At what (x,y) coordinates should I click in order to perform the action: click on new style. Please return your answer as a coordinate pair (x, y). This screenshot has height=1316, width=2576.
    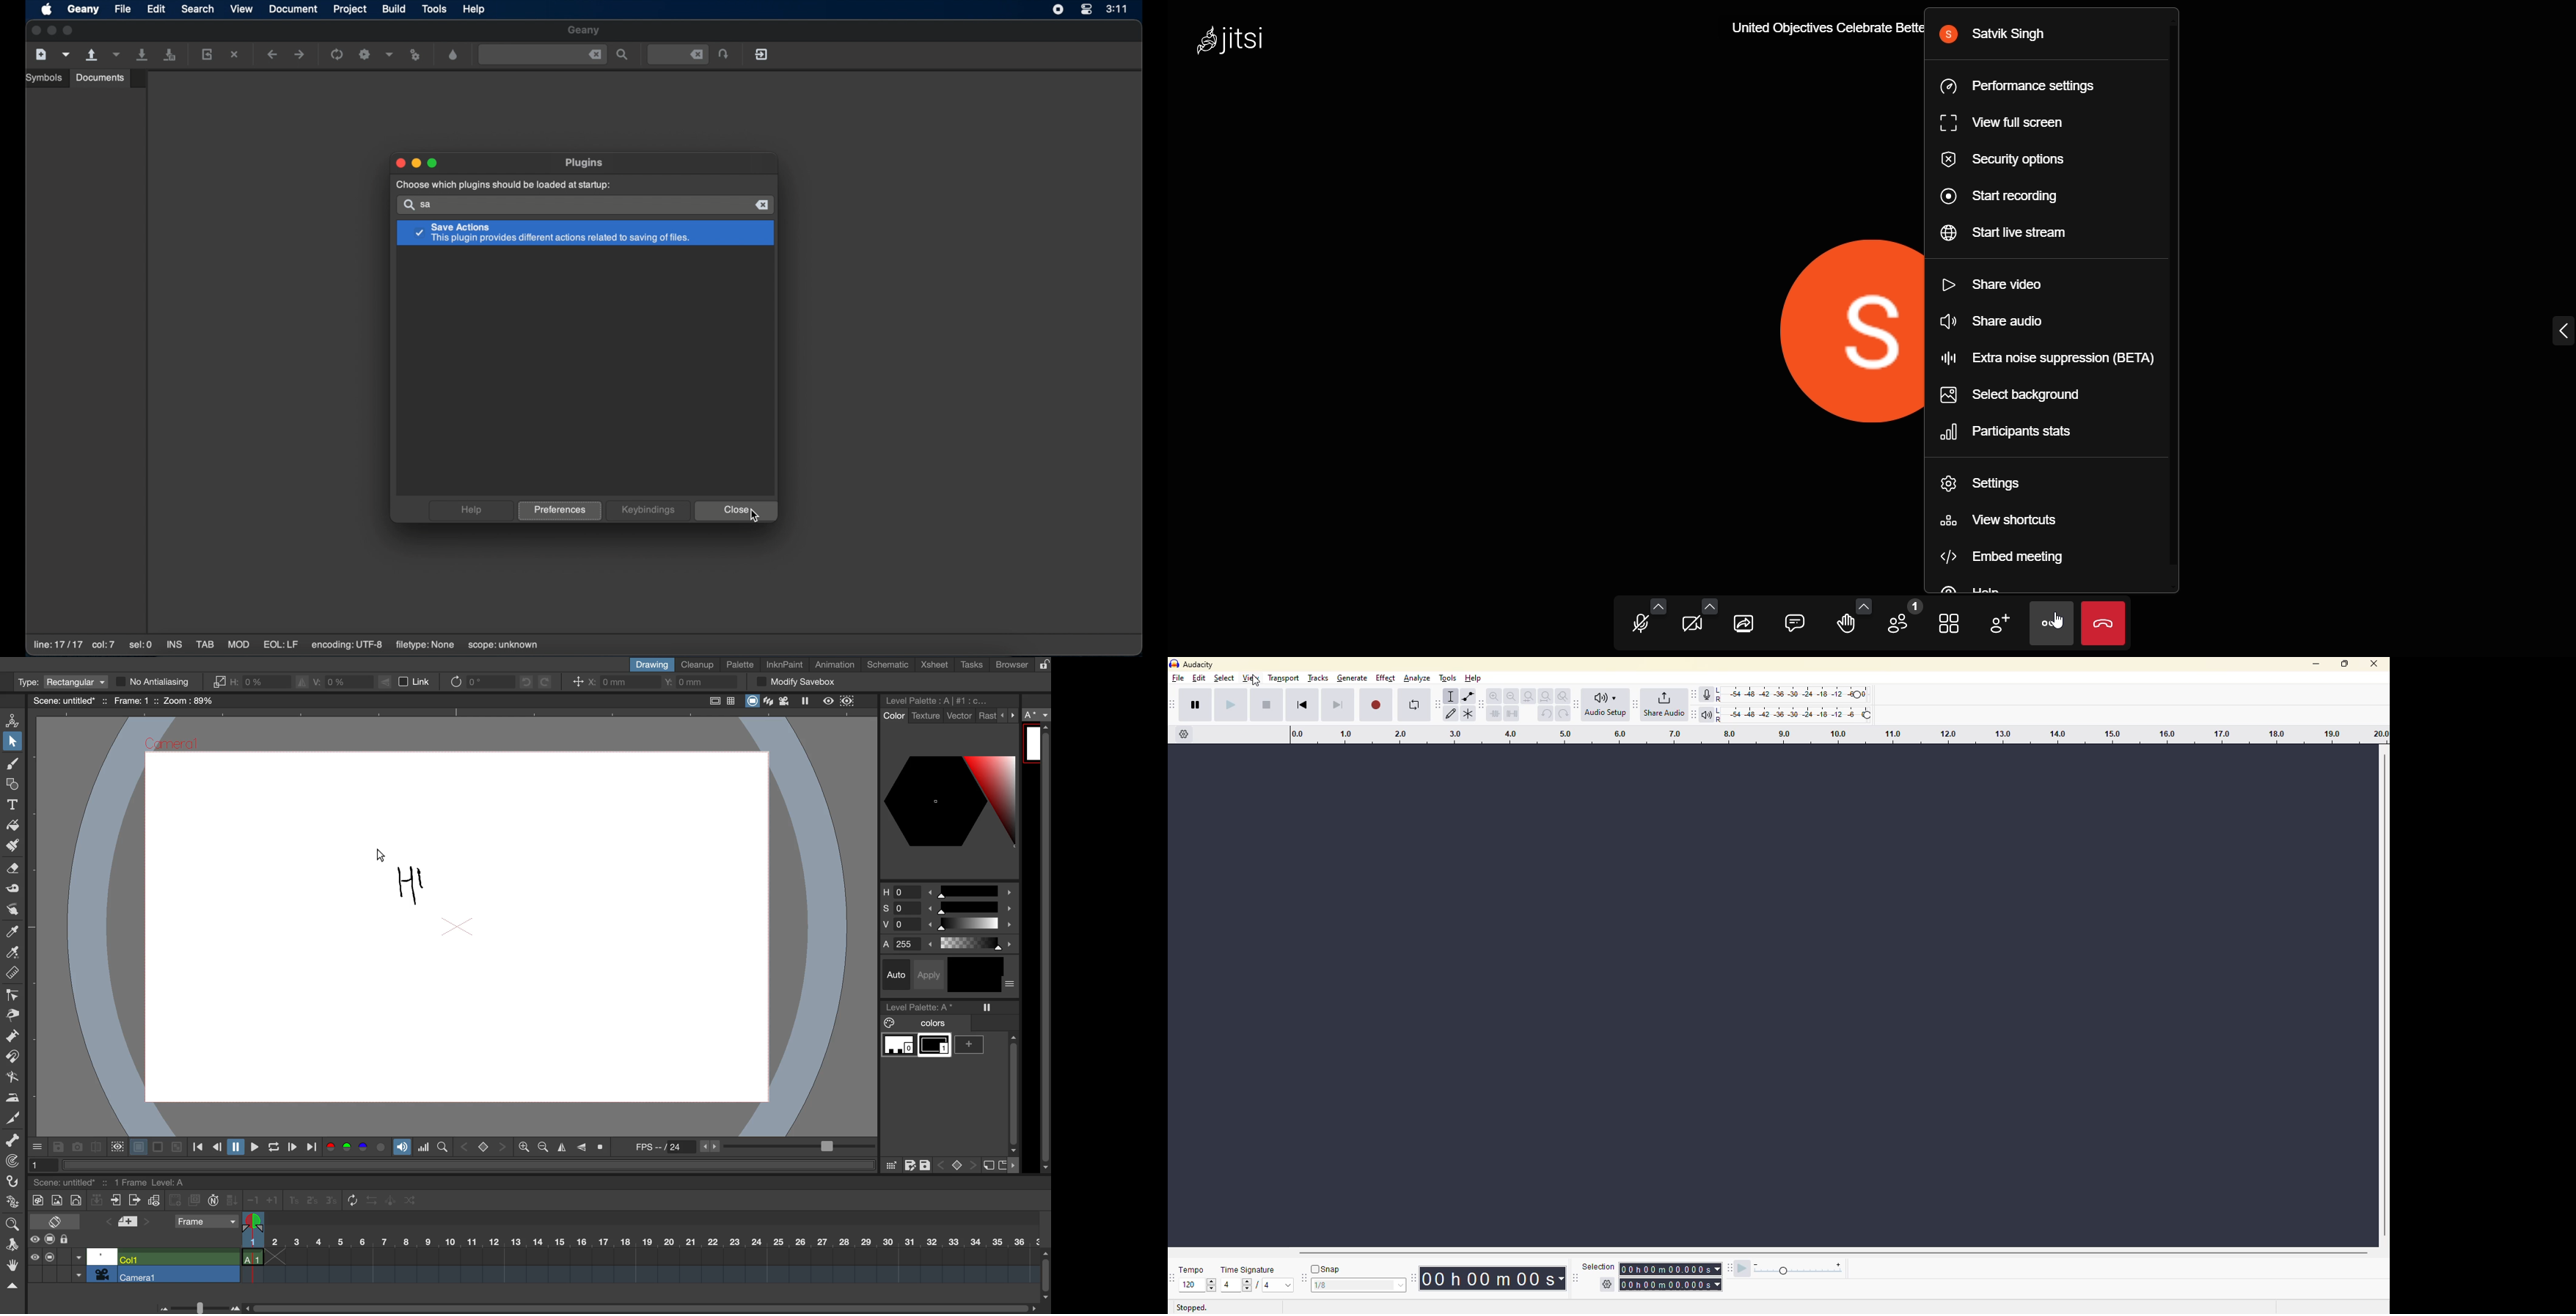
    Looking at the image, I should click on (988, 1166).